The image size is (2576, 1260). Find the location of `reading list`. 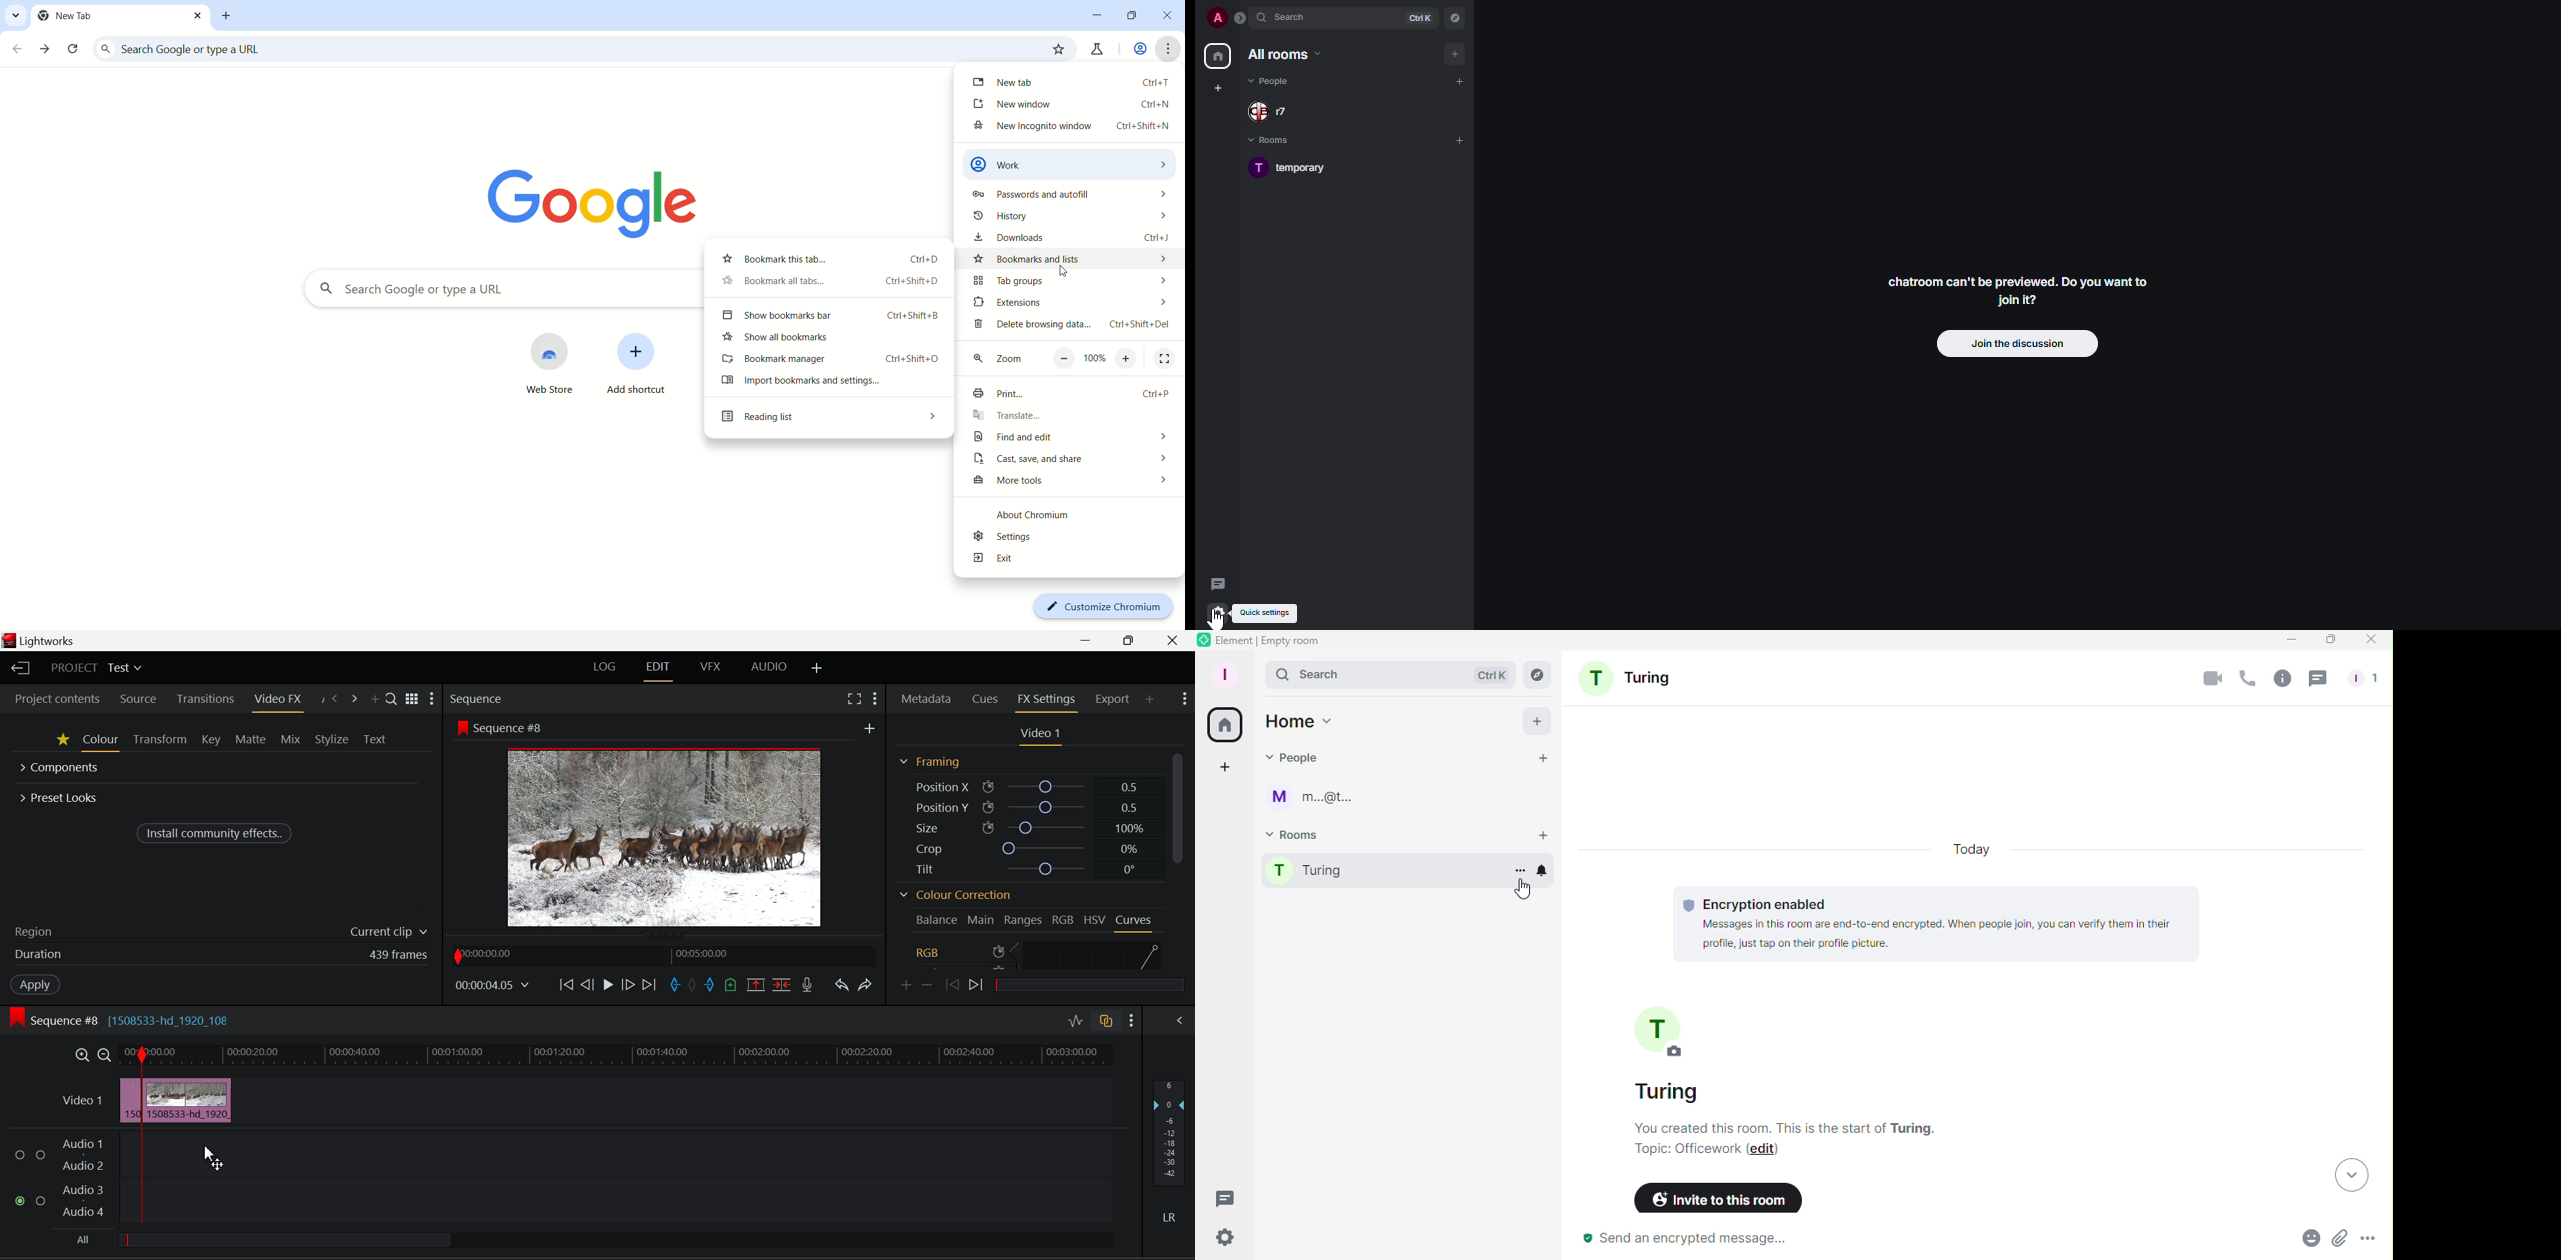

reading list is located at coordinates (827, 420).